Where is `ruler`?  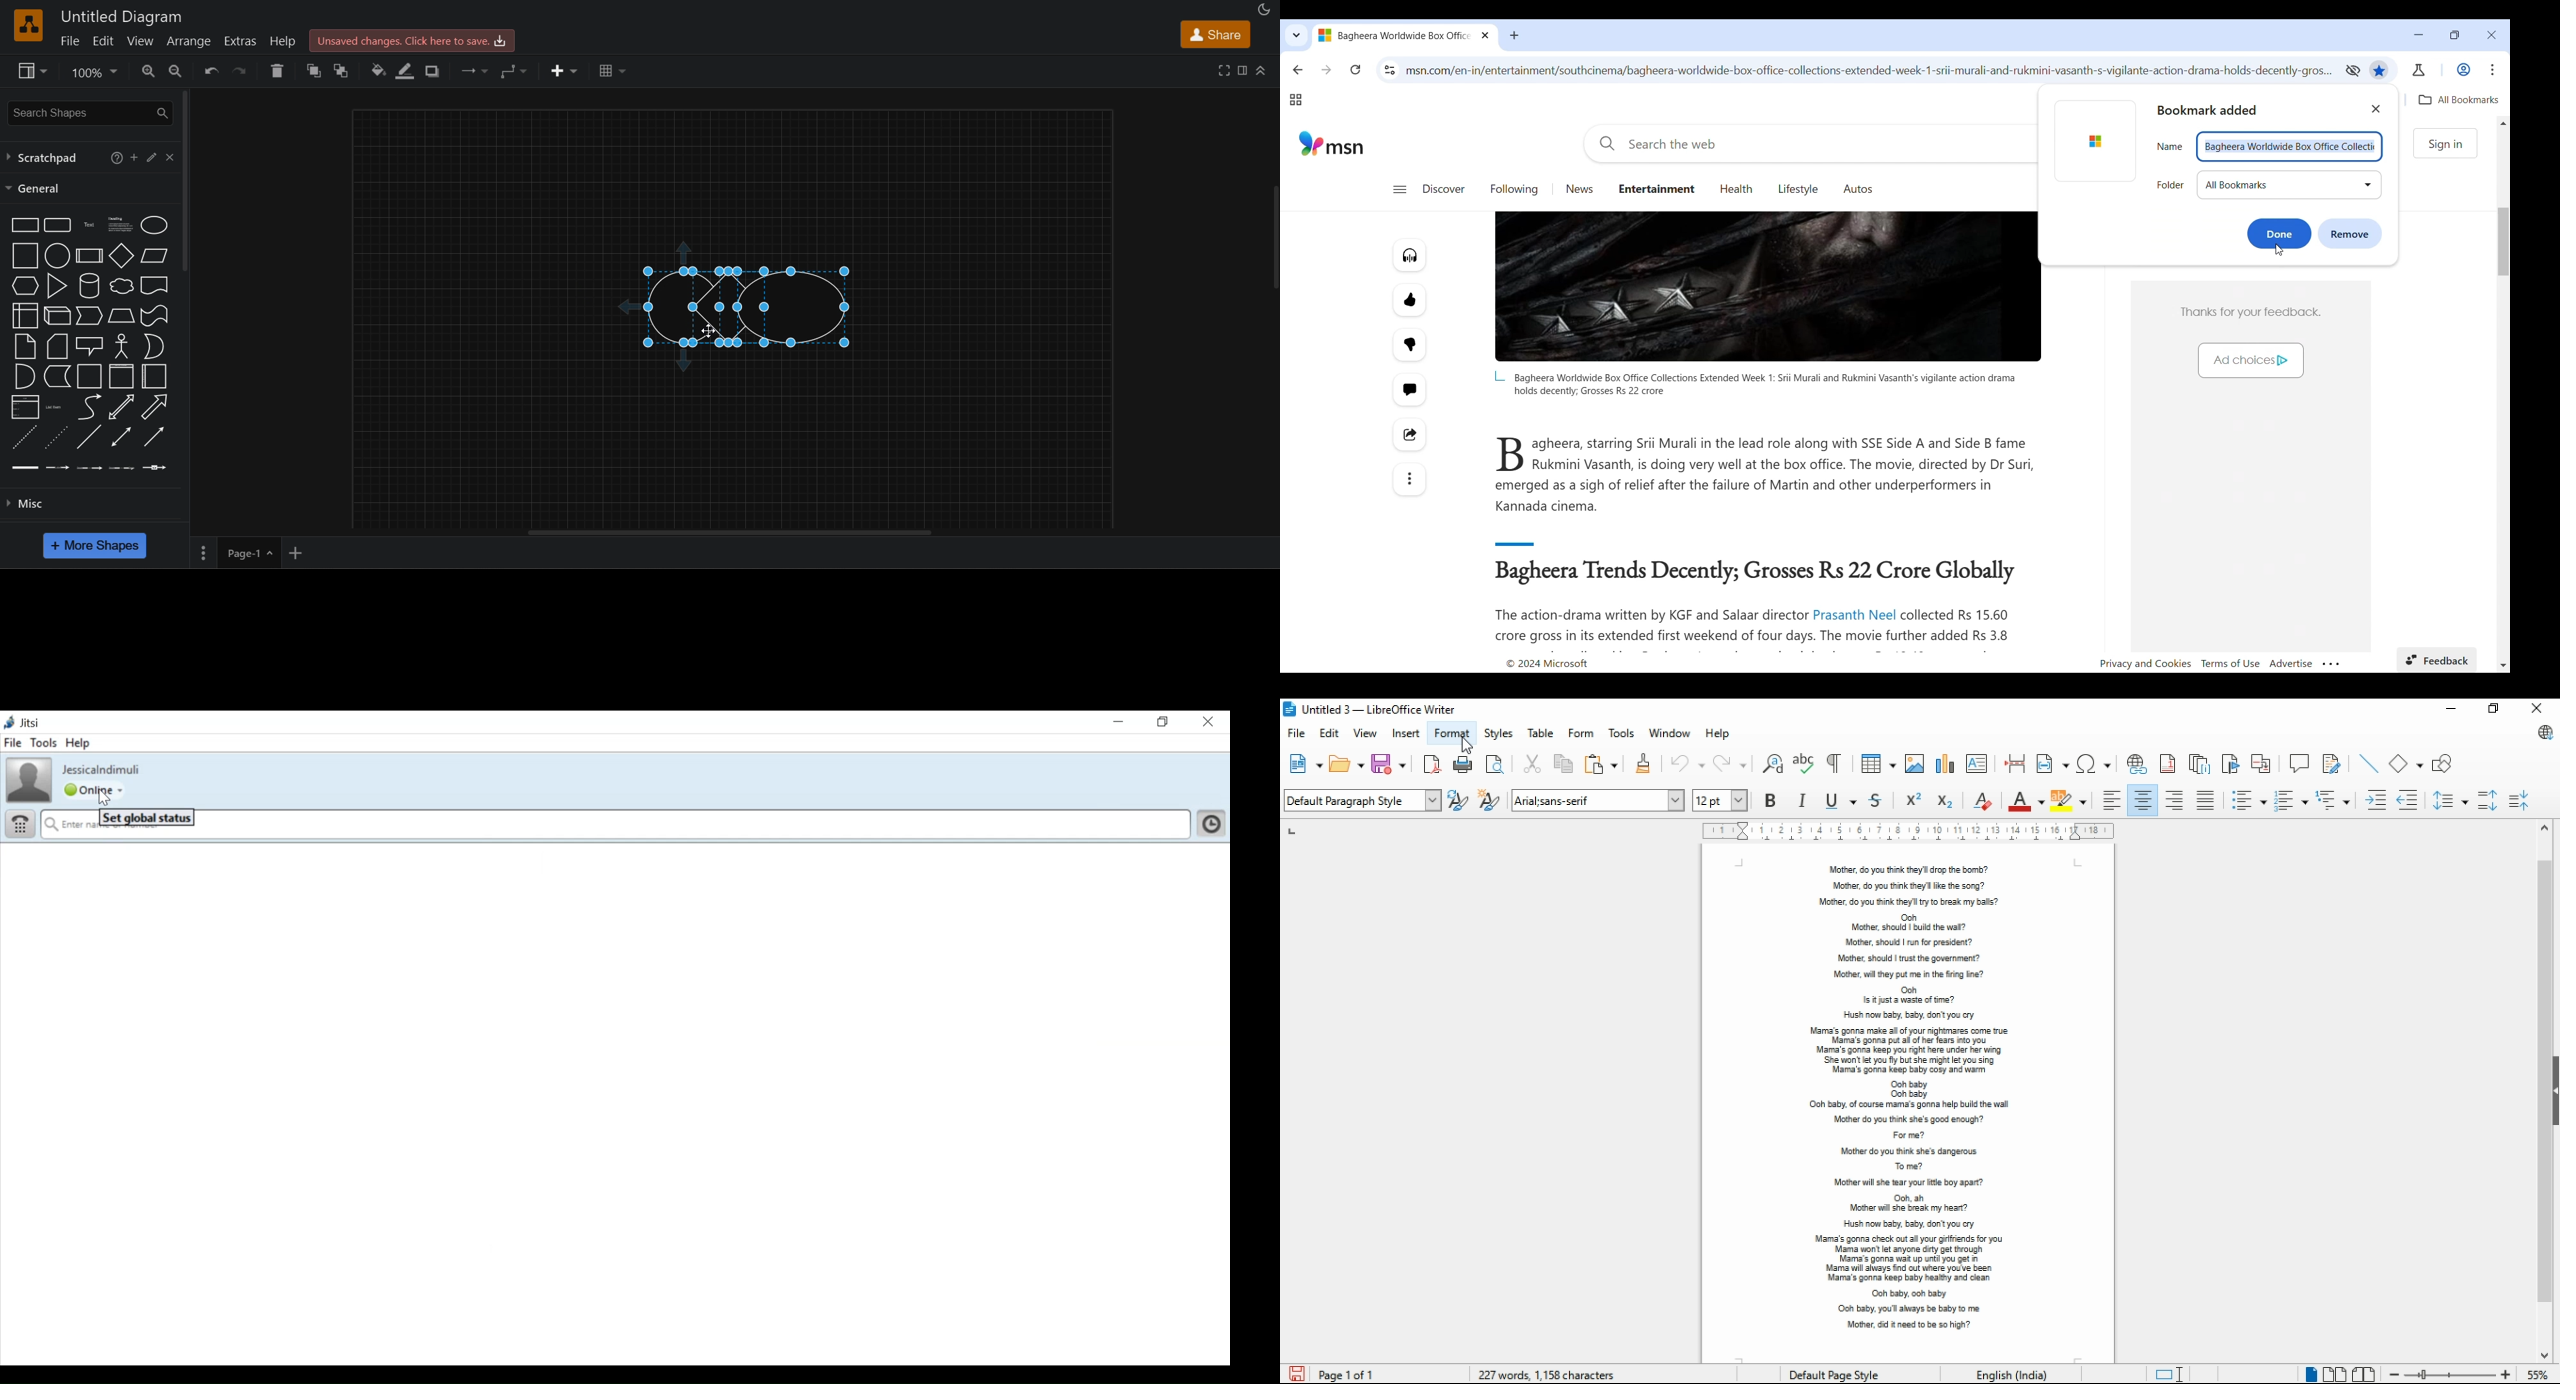 ruler is located at coordinates (1907, 832).